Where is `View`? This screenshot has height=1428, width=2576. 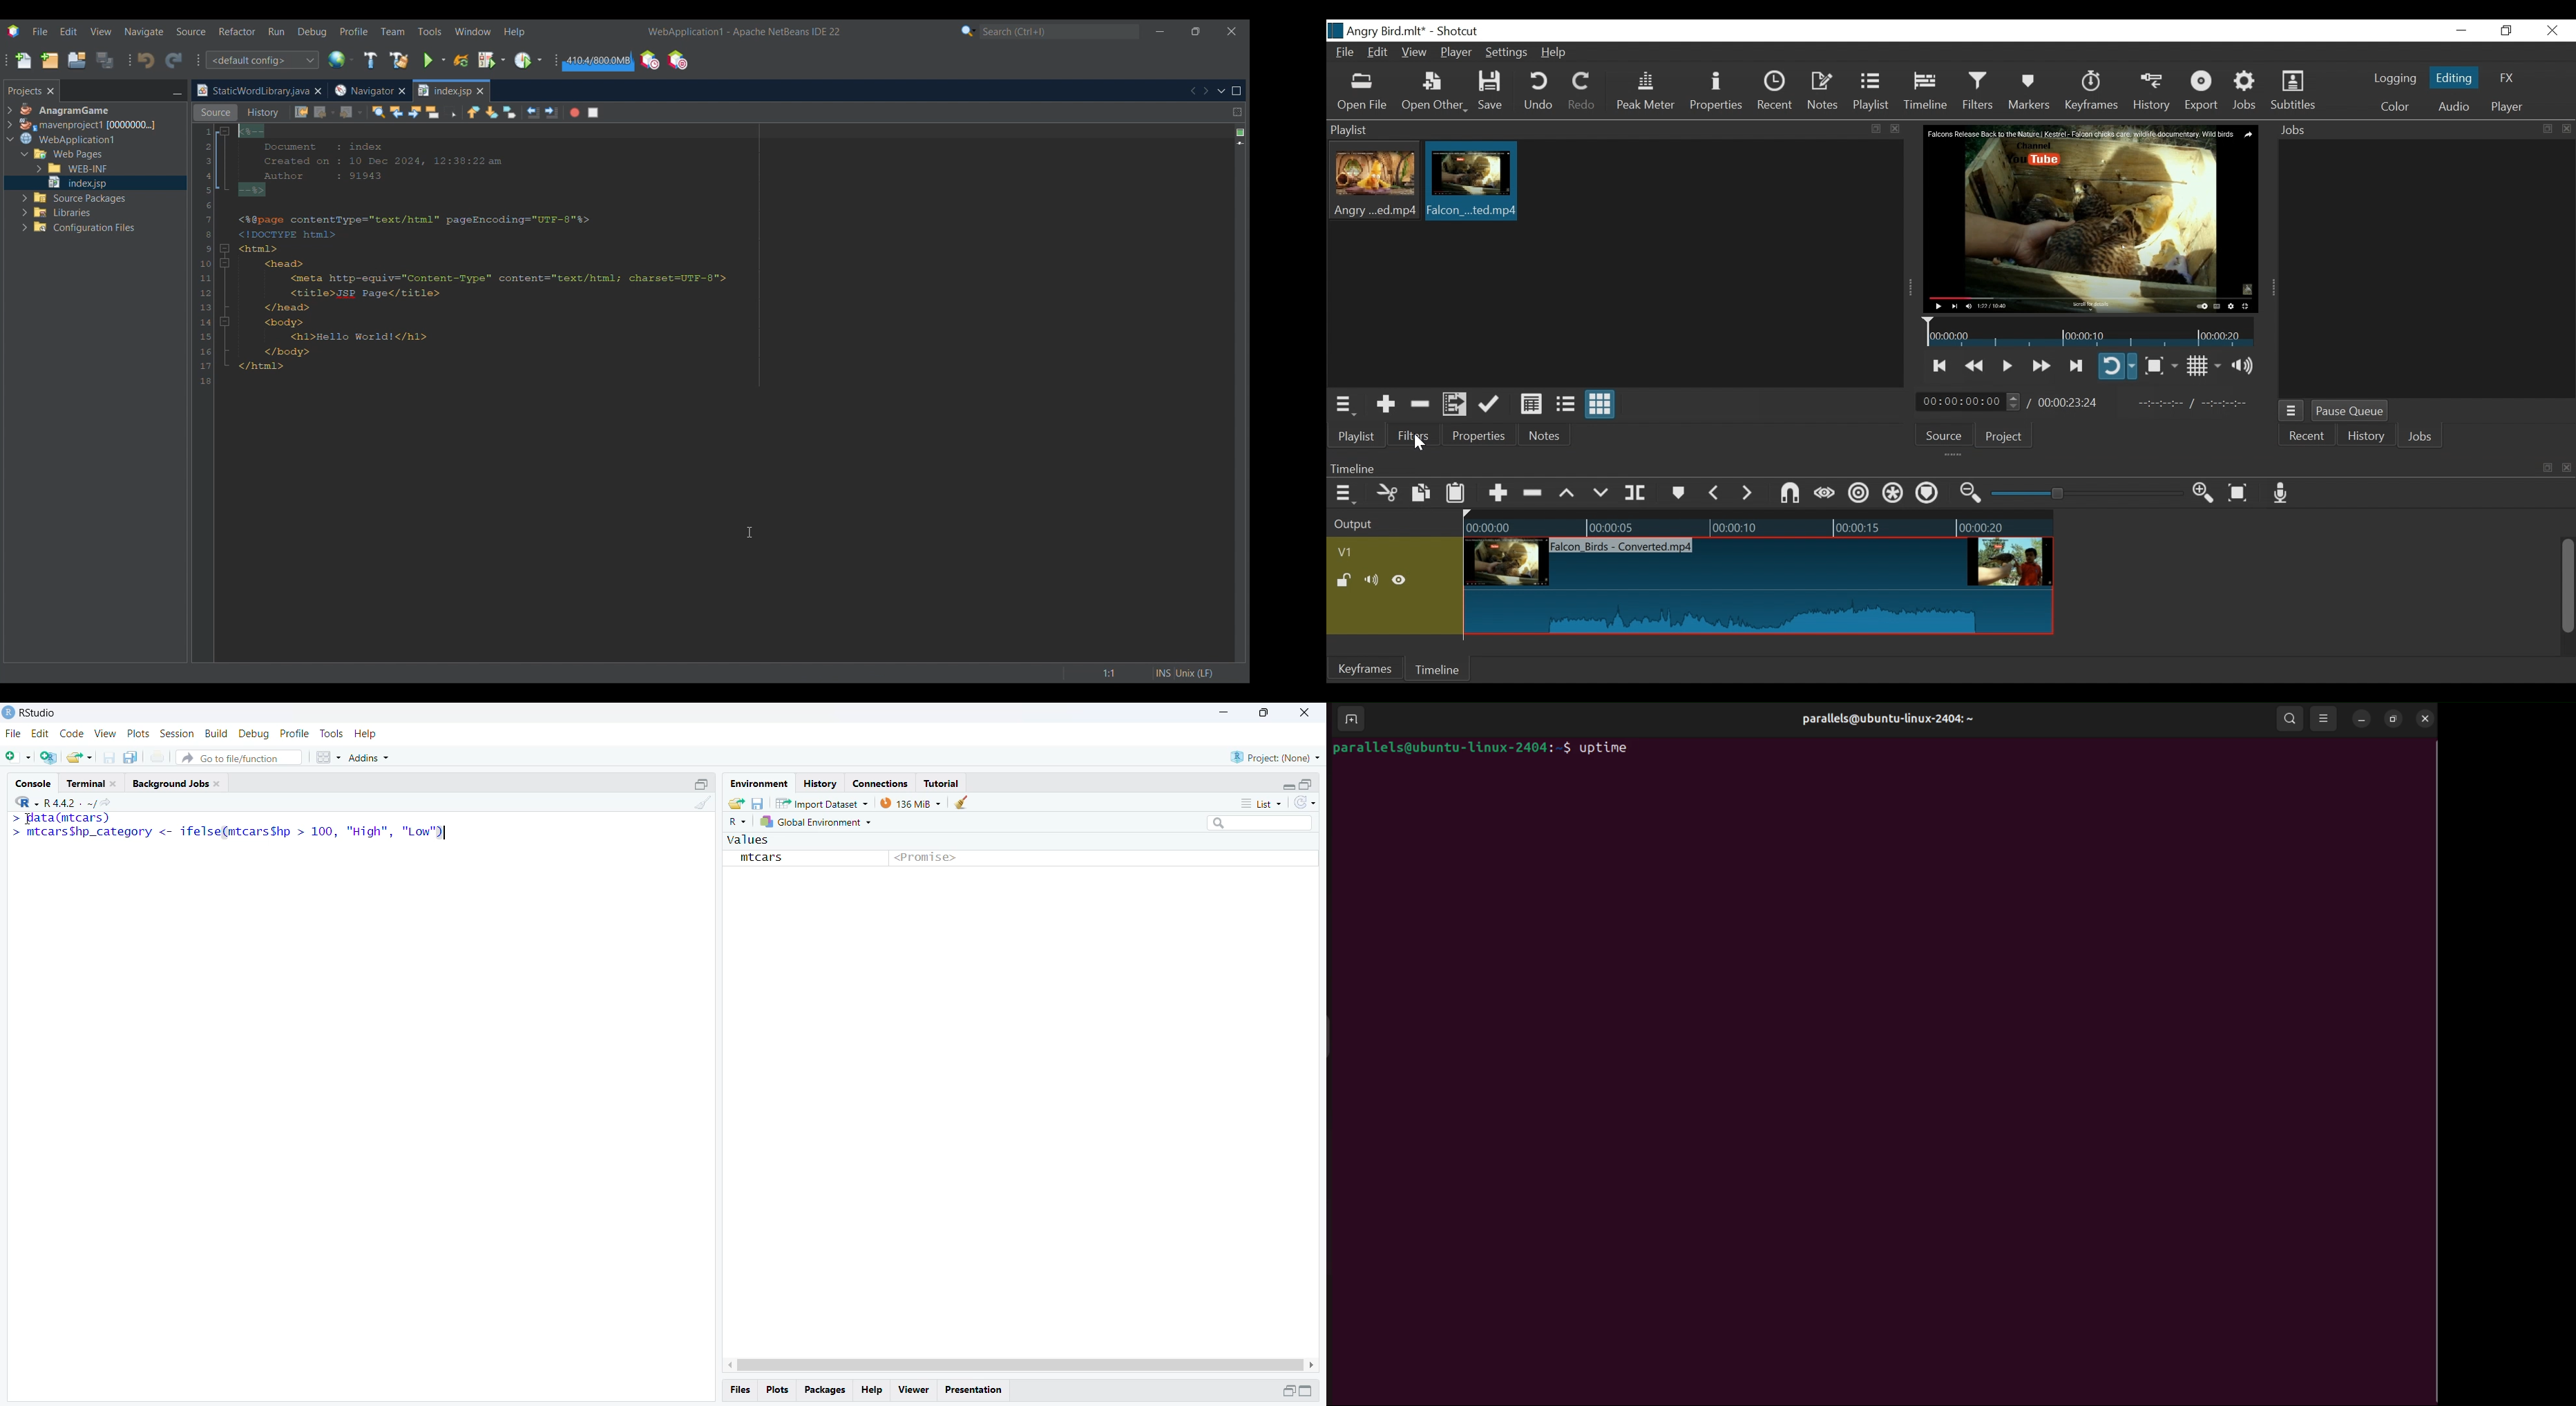
View is located at coordinates (104, 733).